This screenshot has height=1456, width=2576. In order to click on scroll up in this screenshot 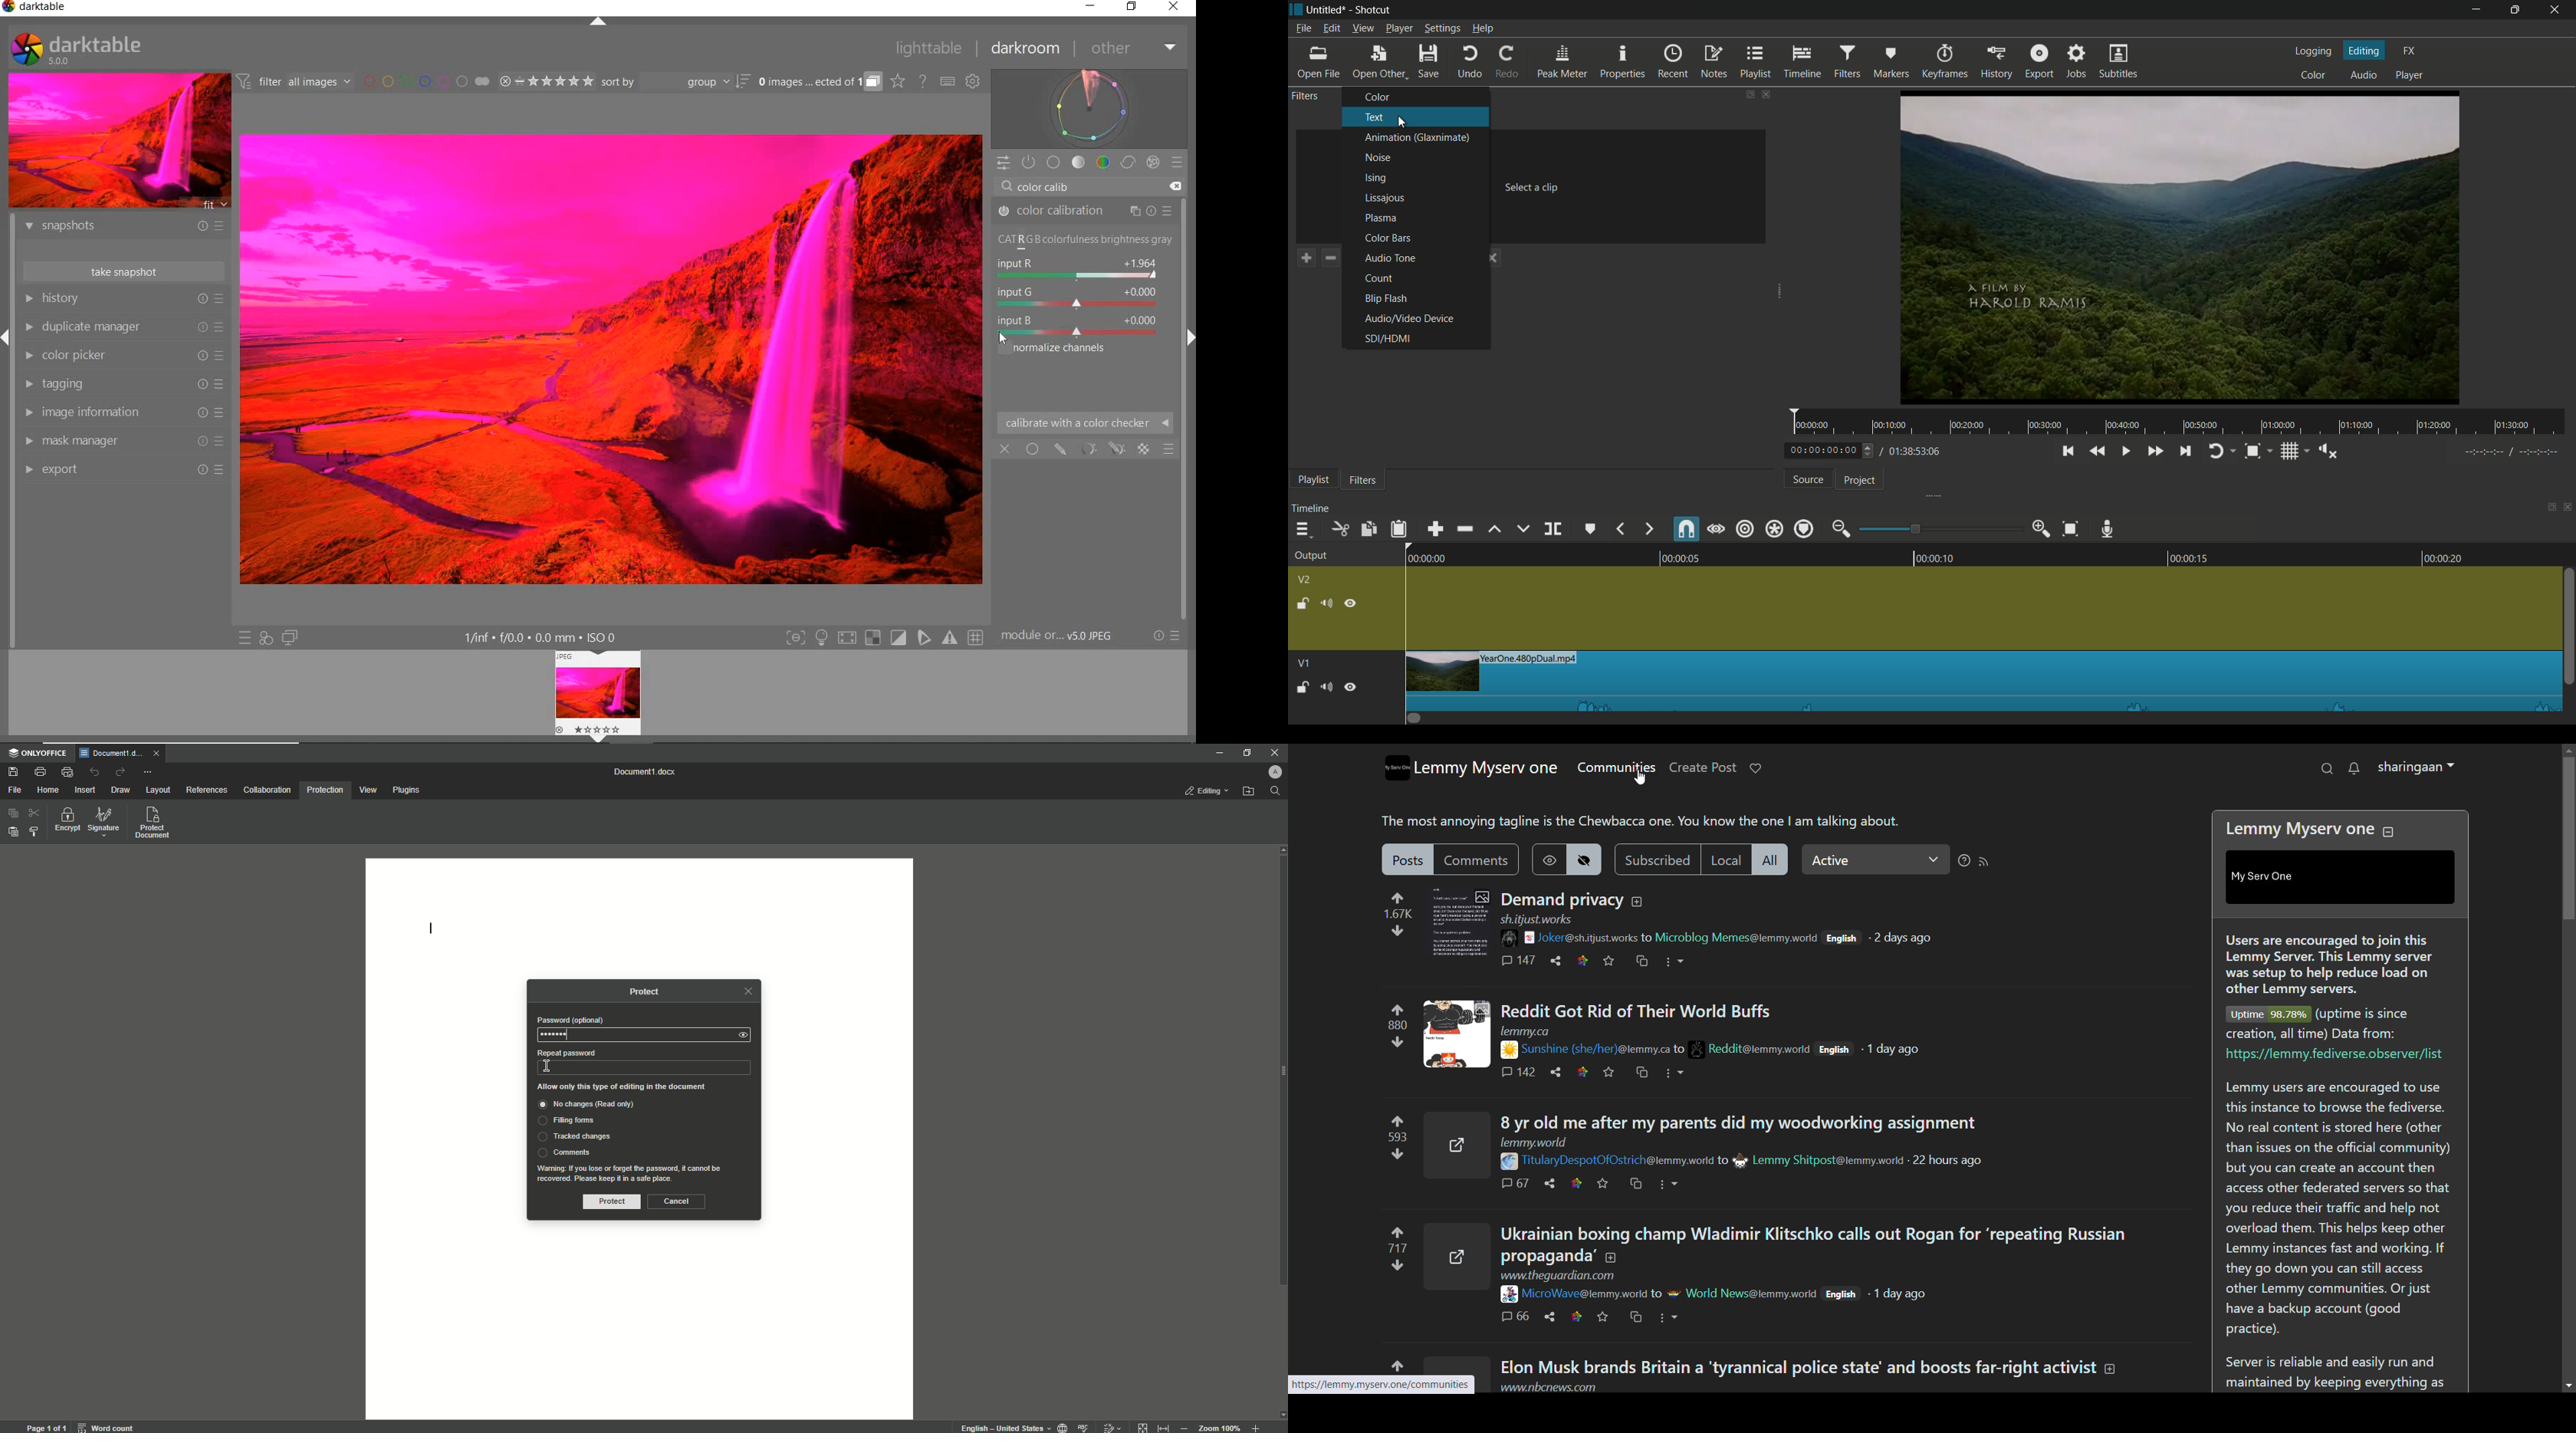, I will do `click(1280, 850)`.